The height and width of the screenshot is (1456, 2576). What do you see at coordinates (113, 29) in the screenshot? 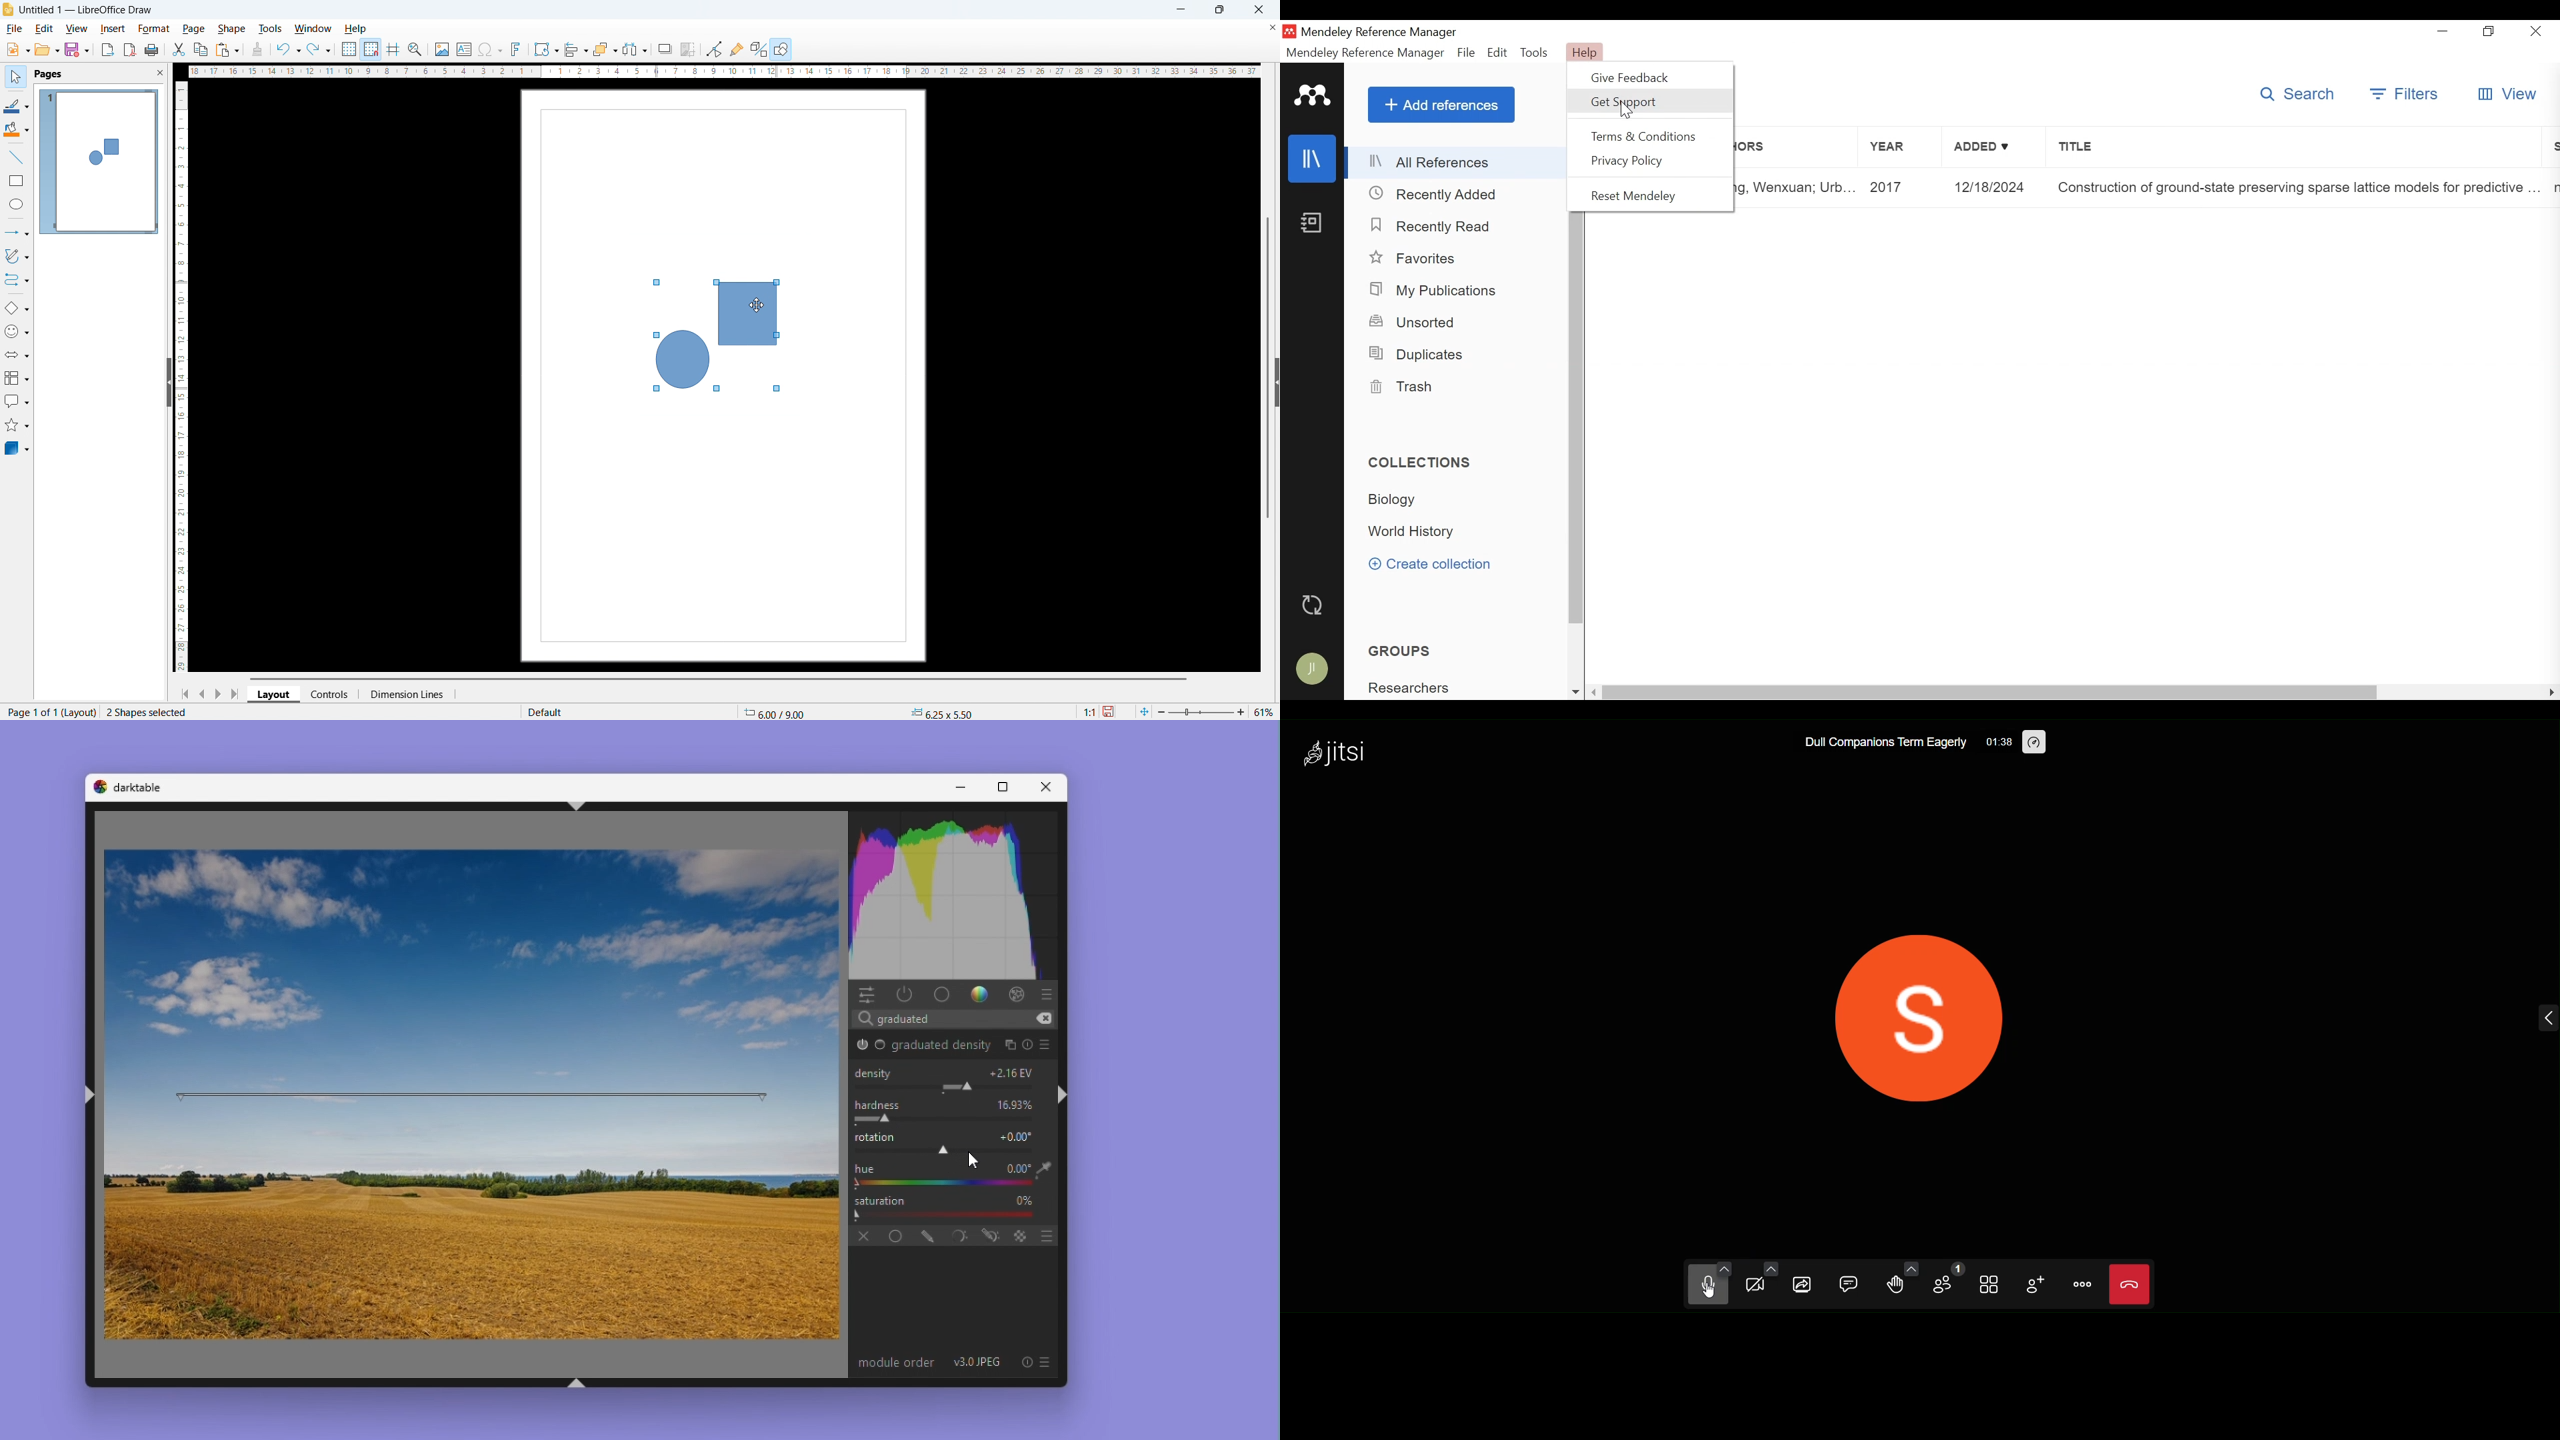
I see `insert` at bounding box center [113, 29].